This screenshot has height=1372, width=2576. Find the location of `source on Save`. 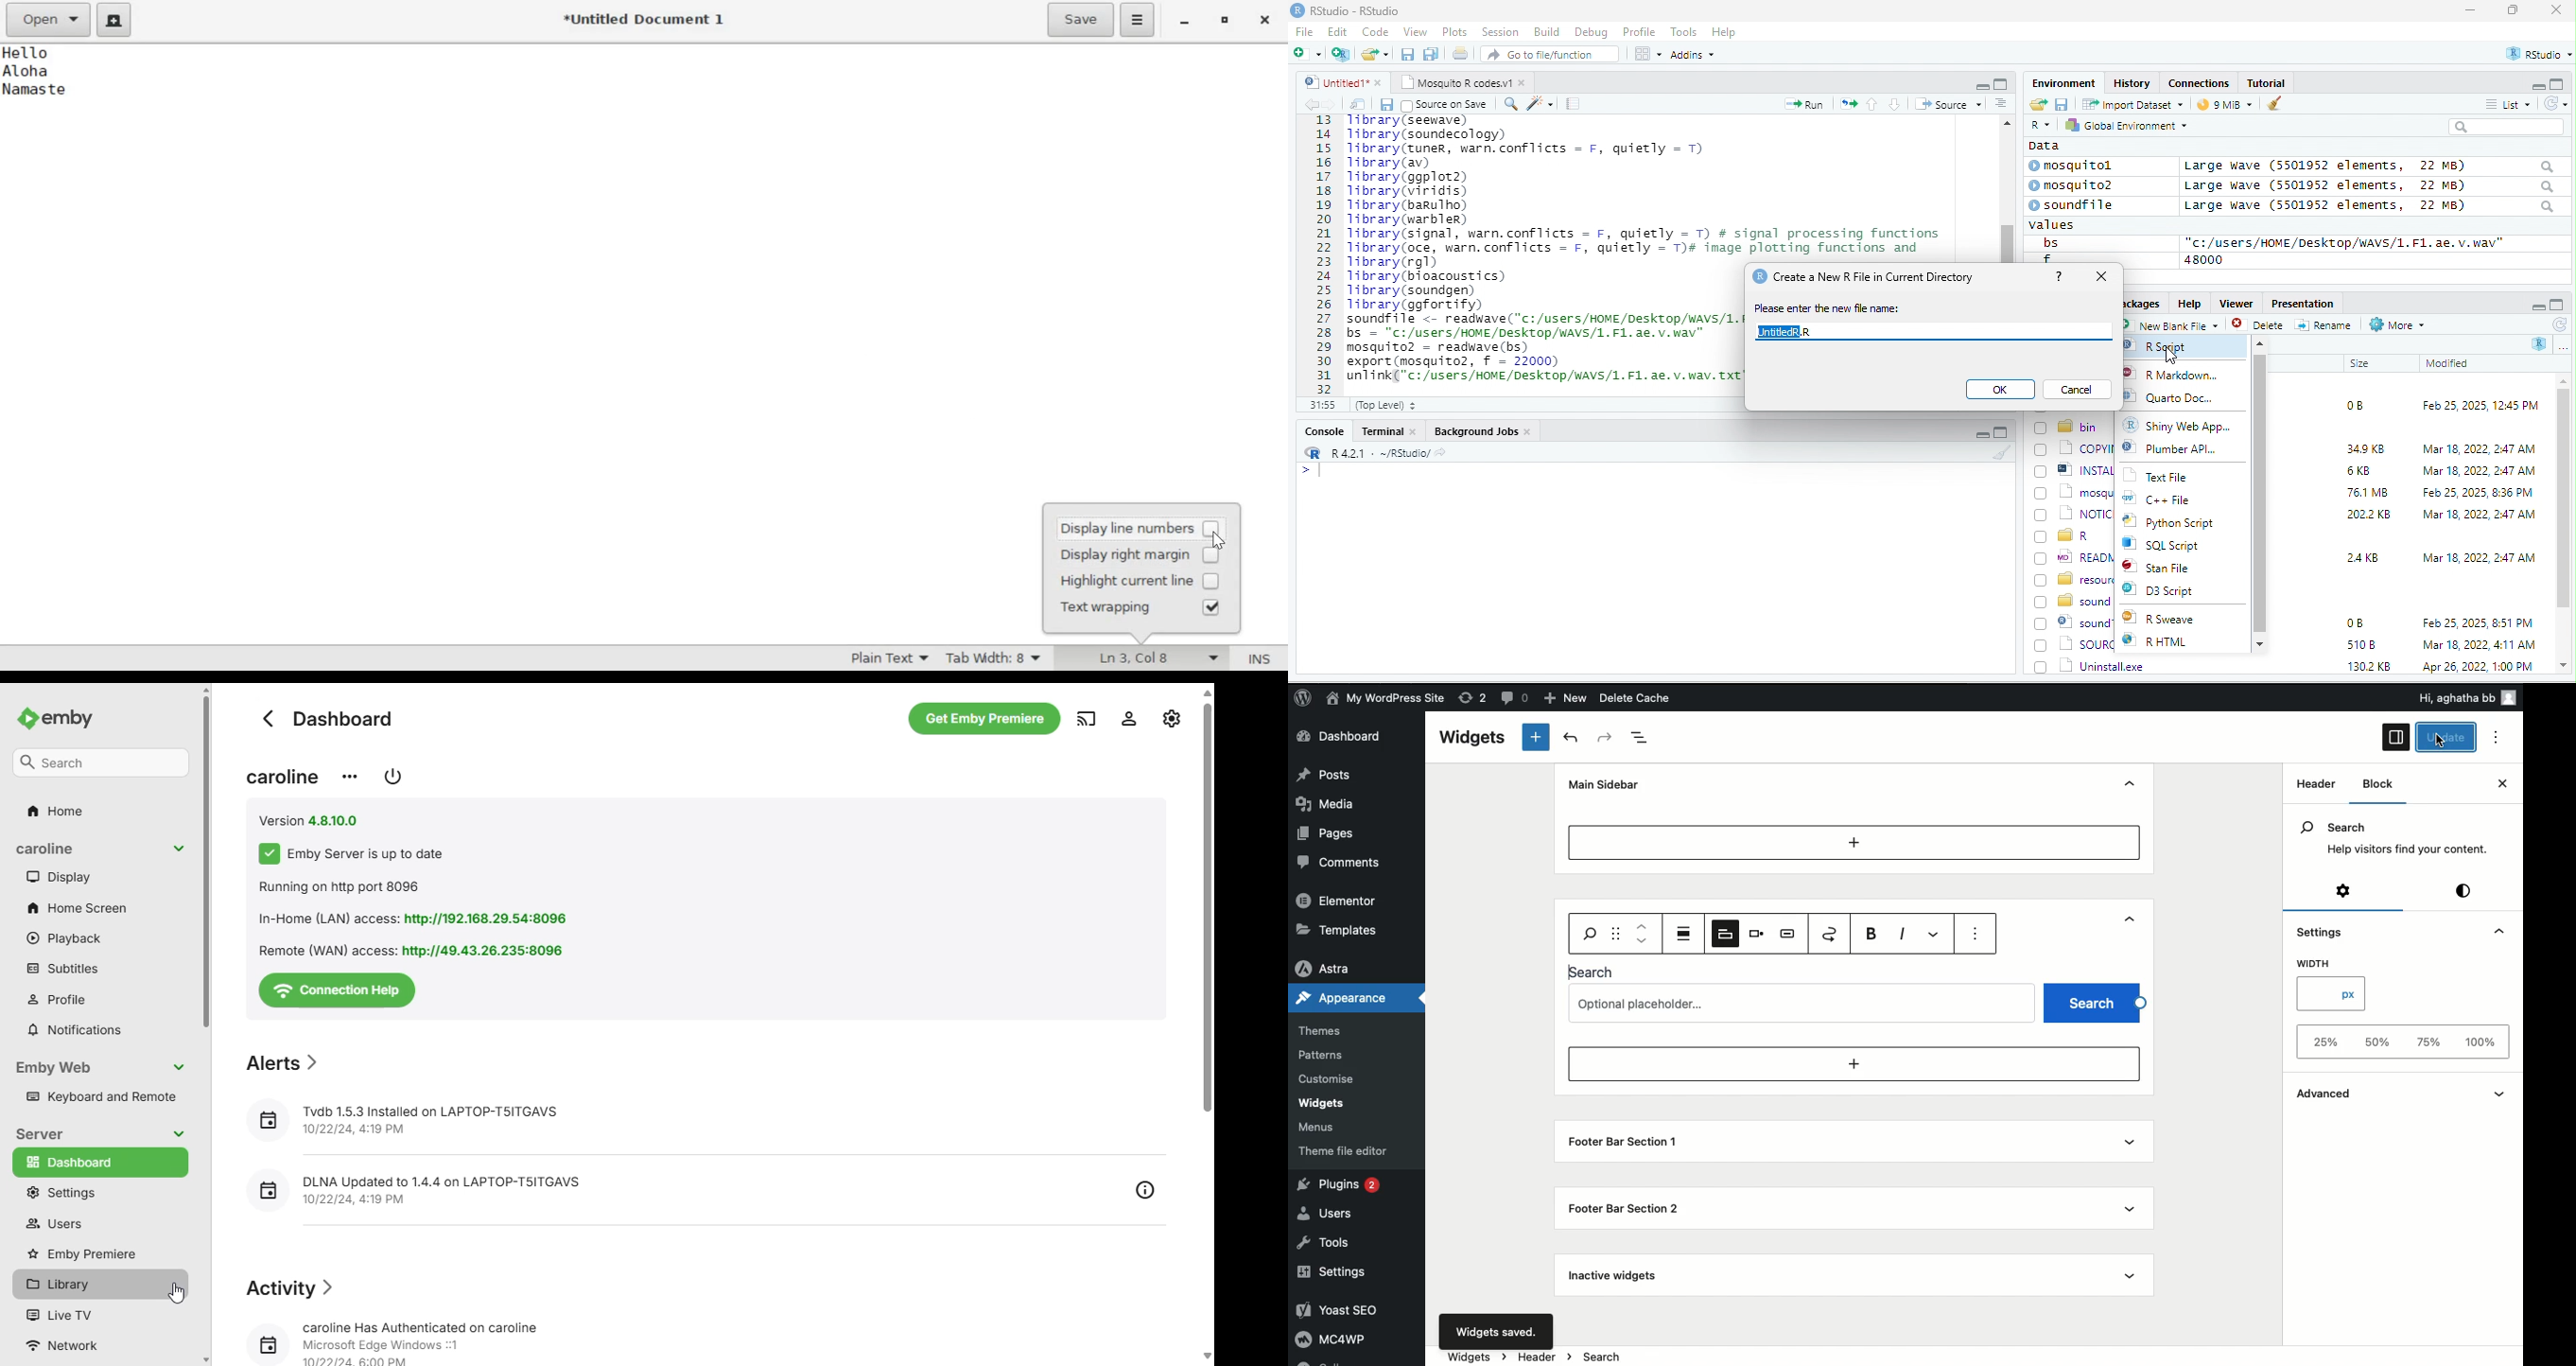

source on Save is located at coordinates (1446, 106).